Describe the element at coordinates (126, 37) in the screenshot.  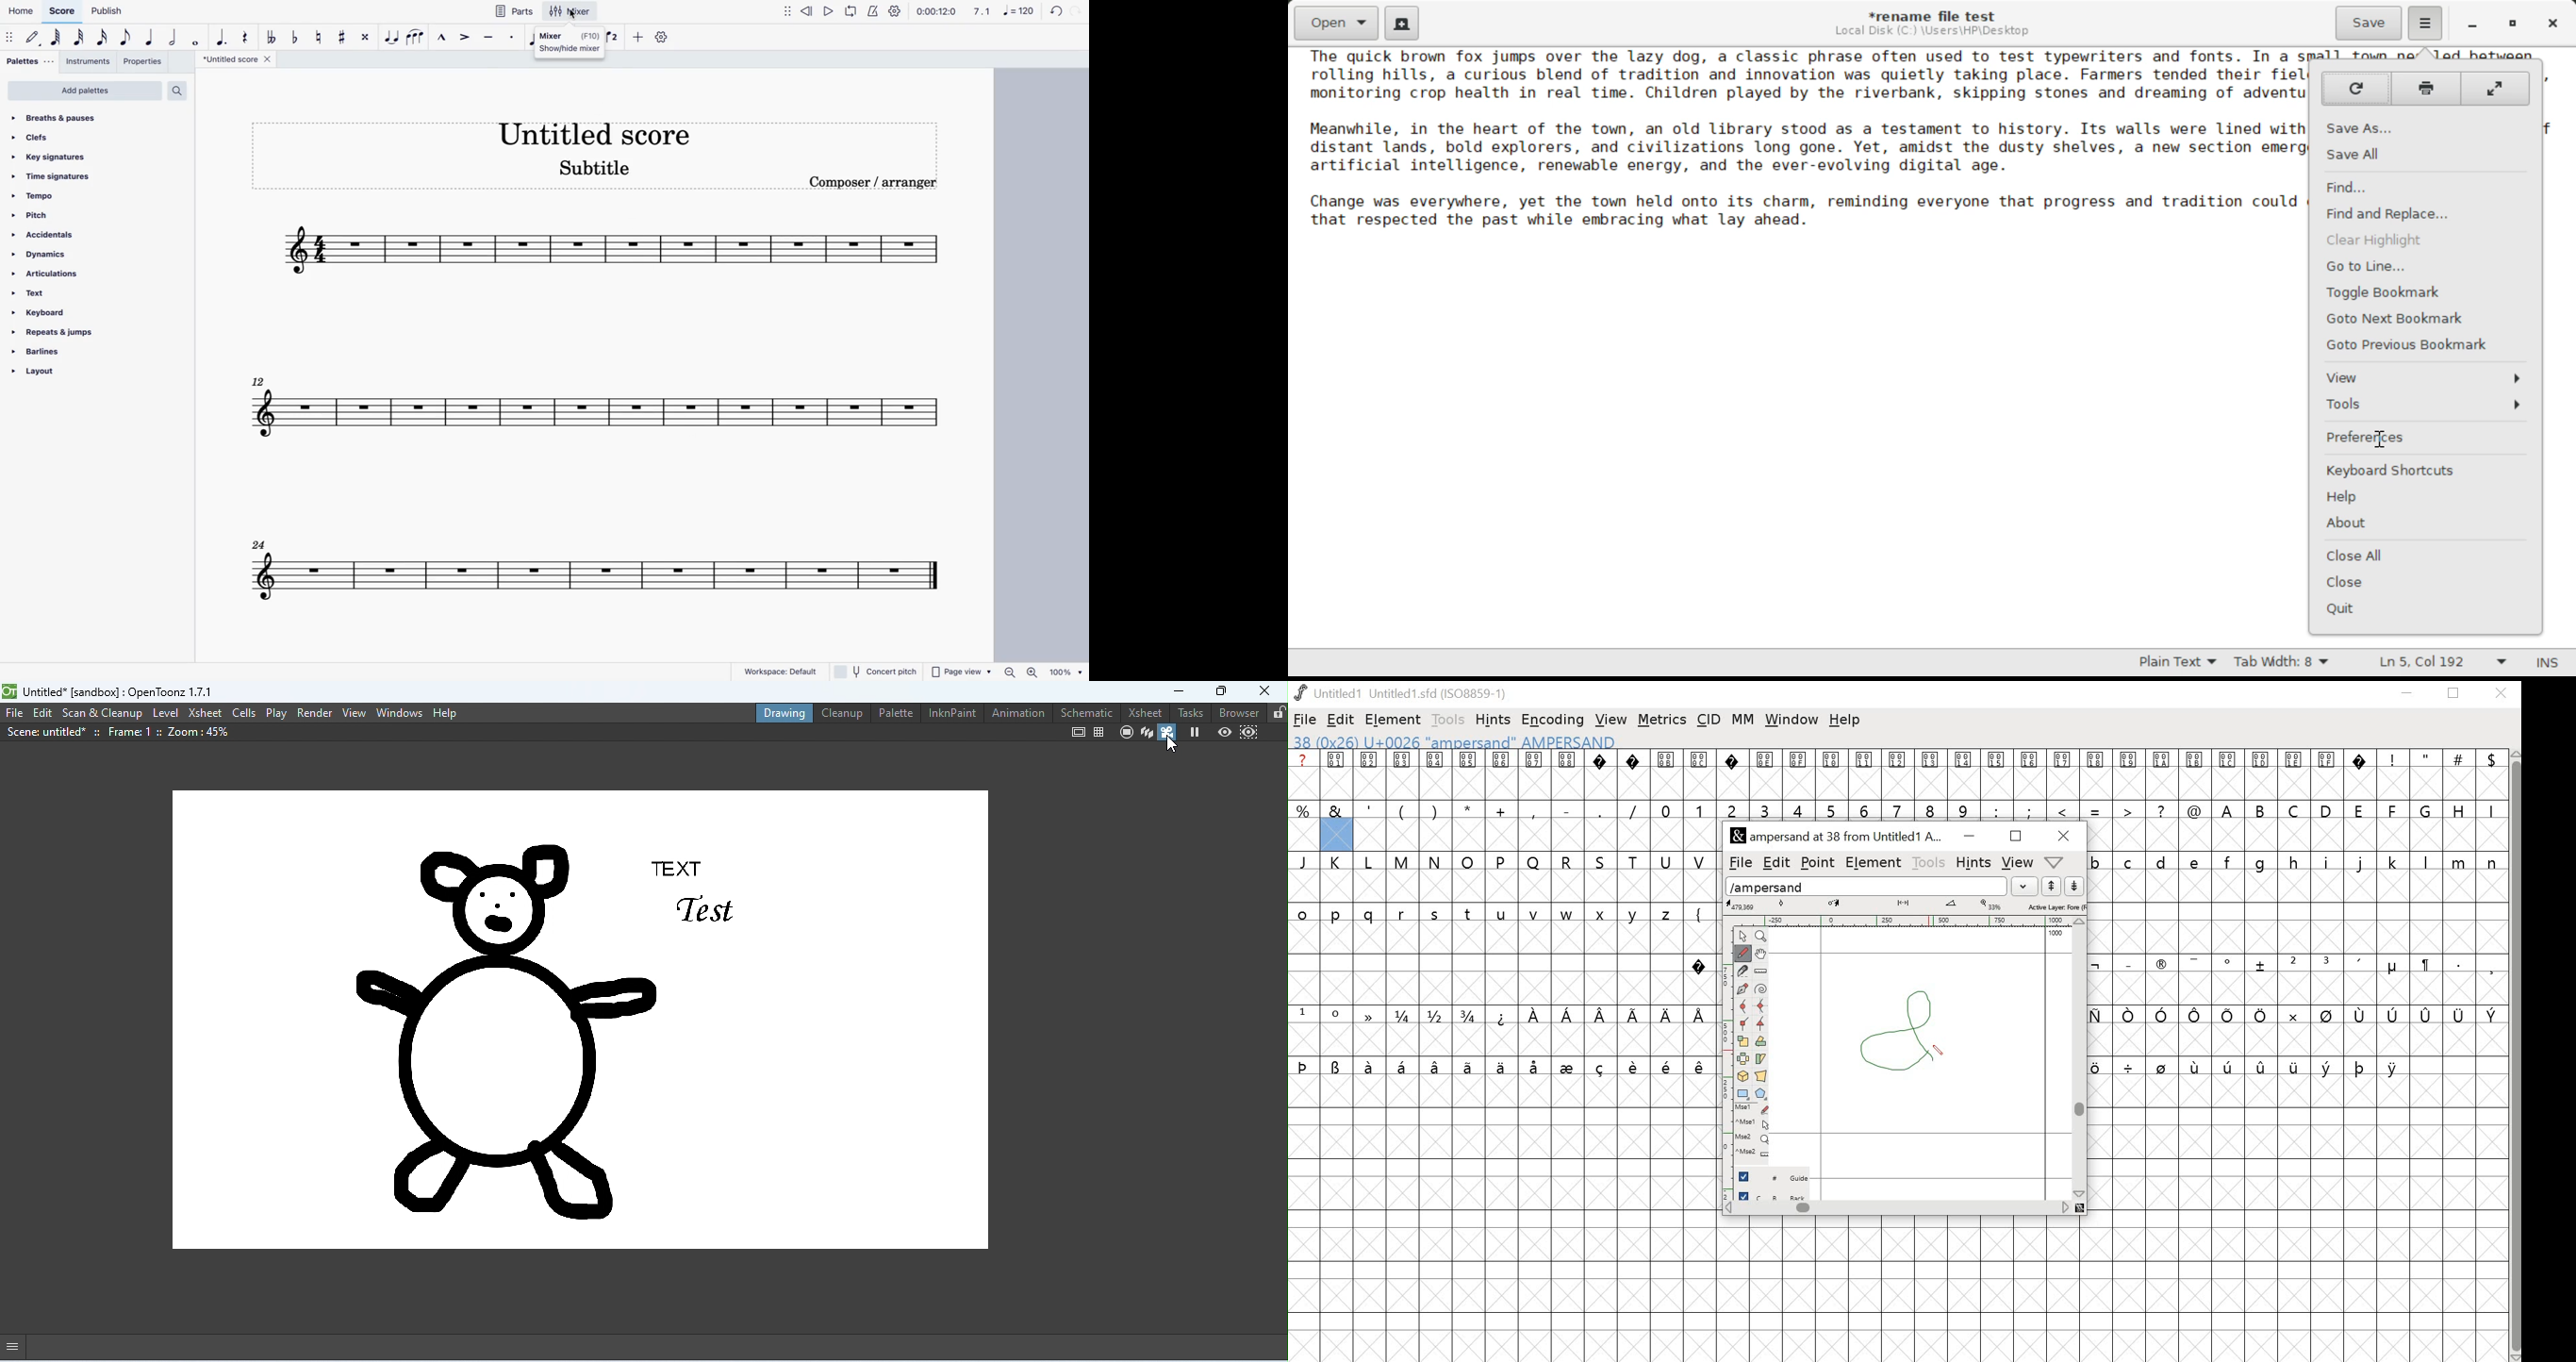
I see `eight note` at that location.